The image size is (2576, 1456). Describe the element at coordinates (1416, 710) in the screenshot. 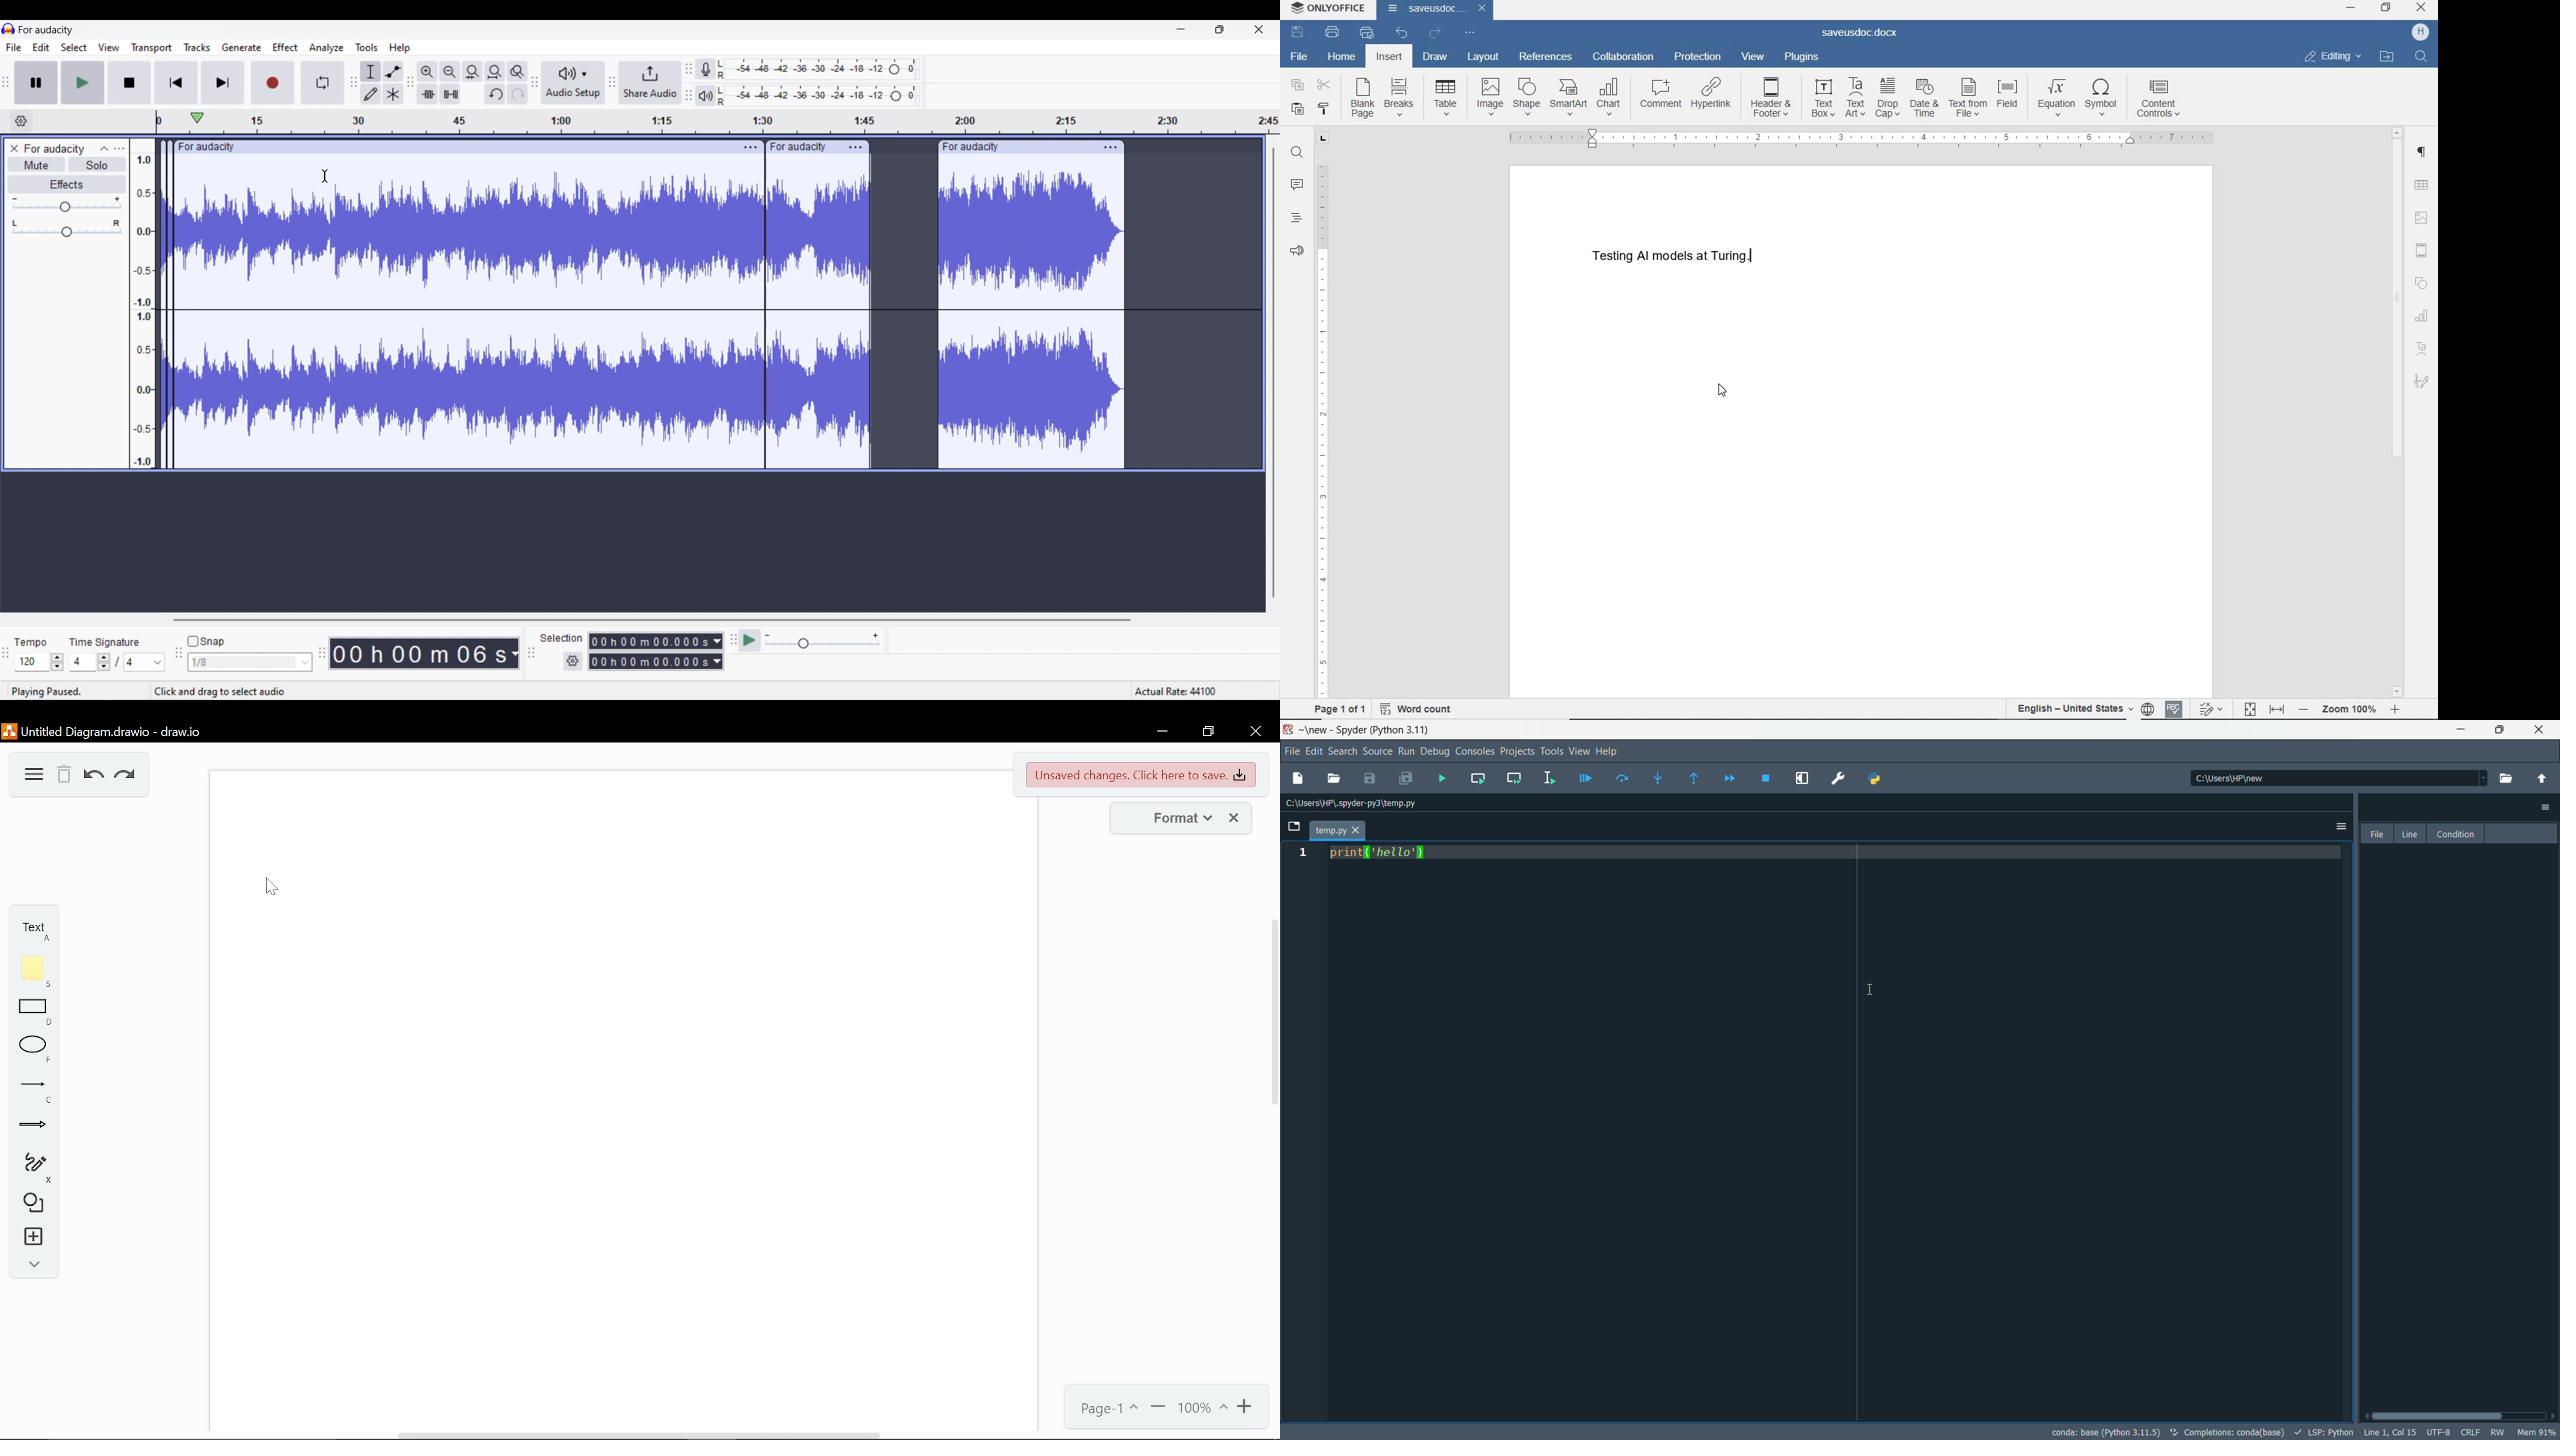

I see `word count` at that location.